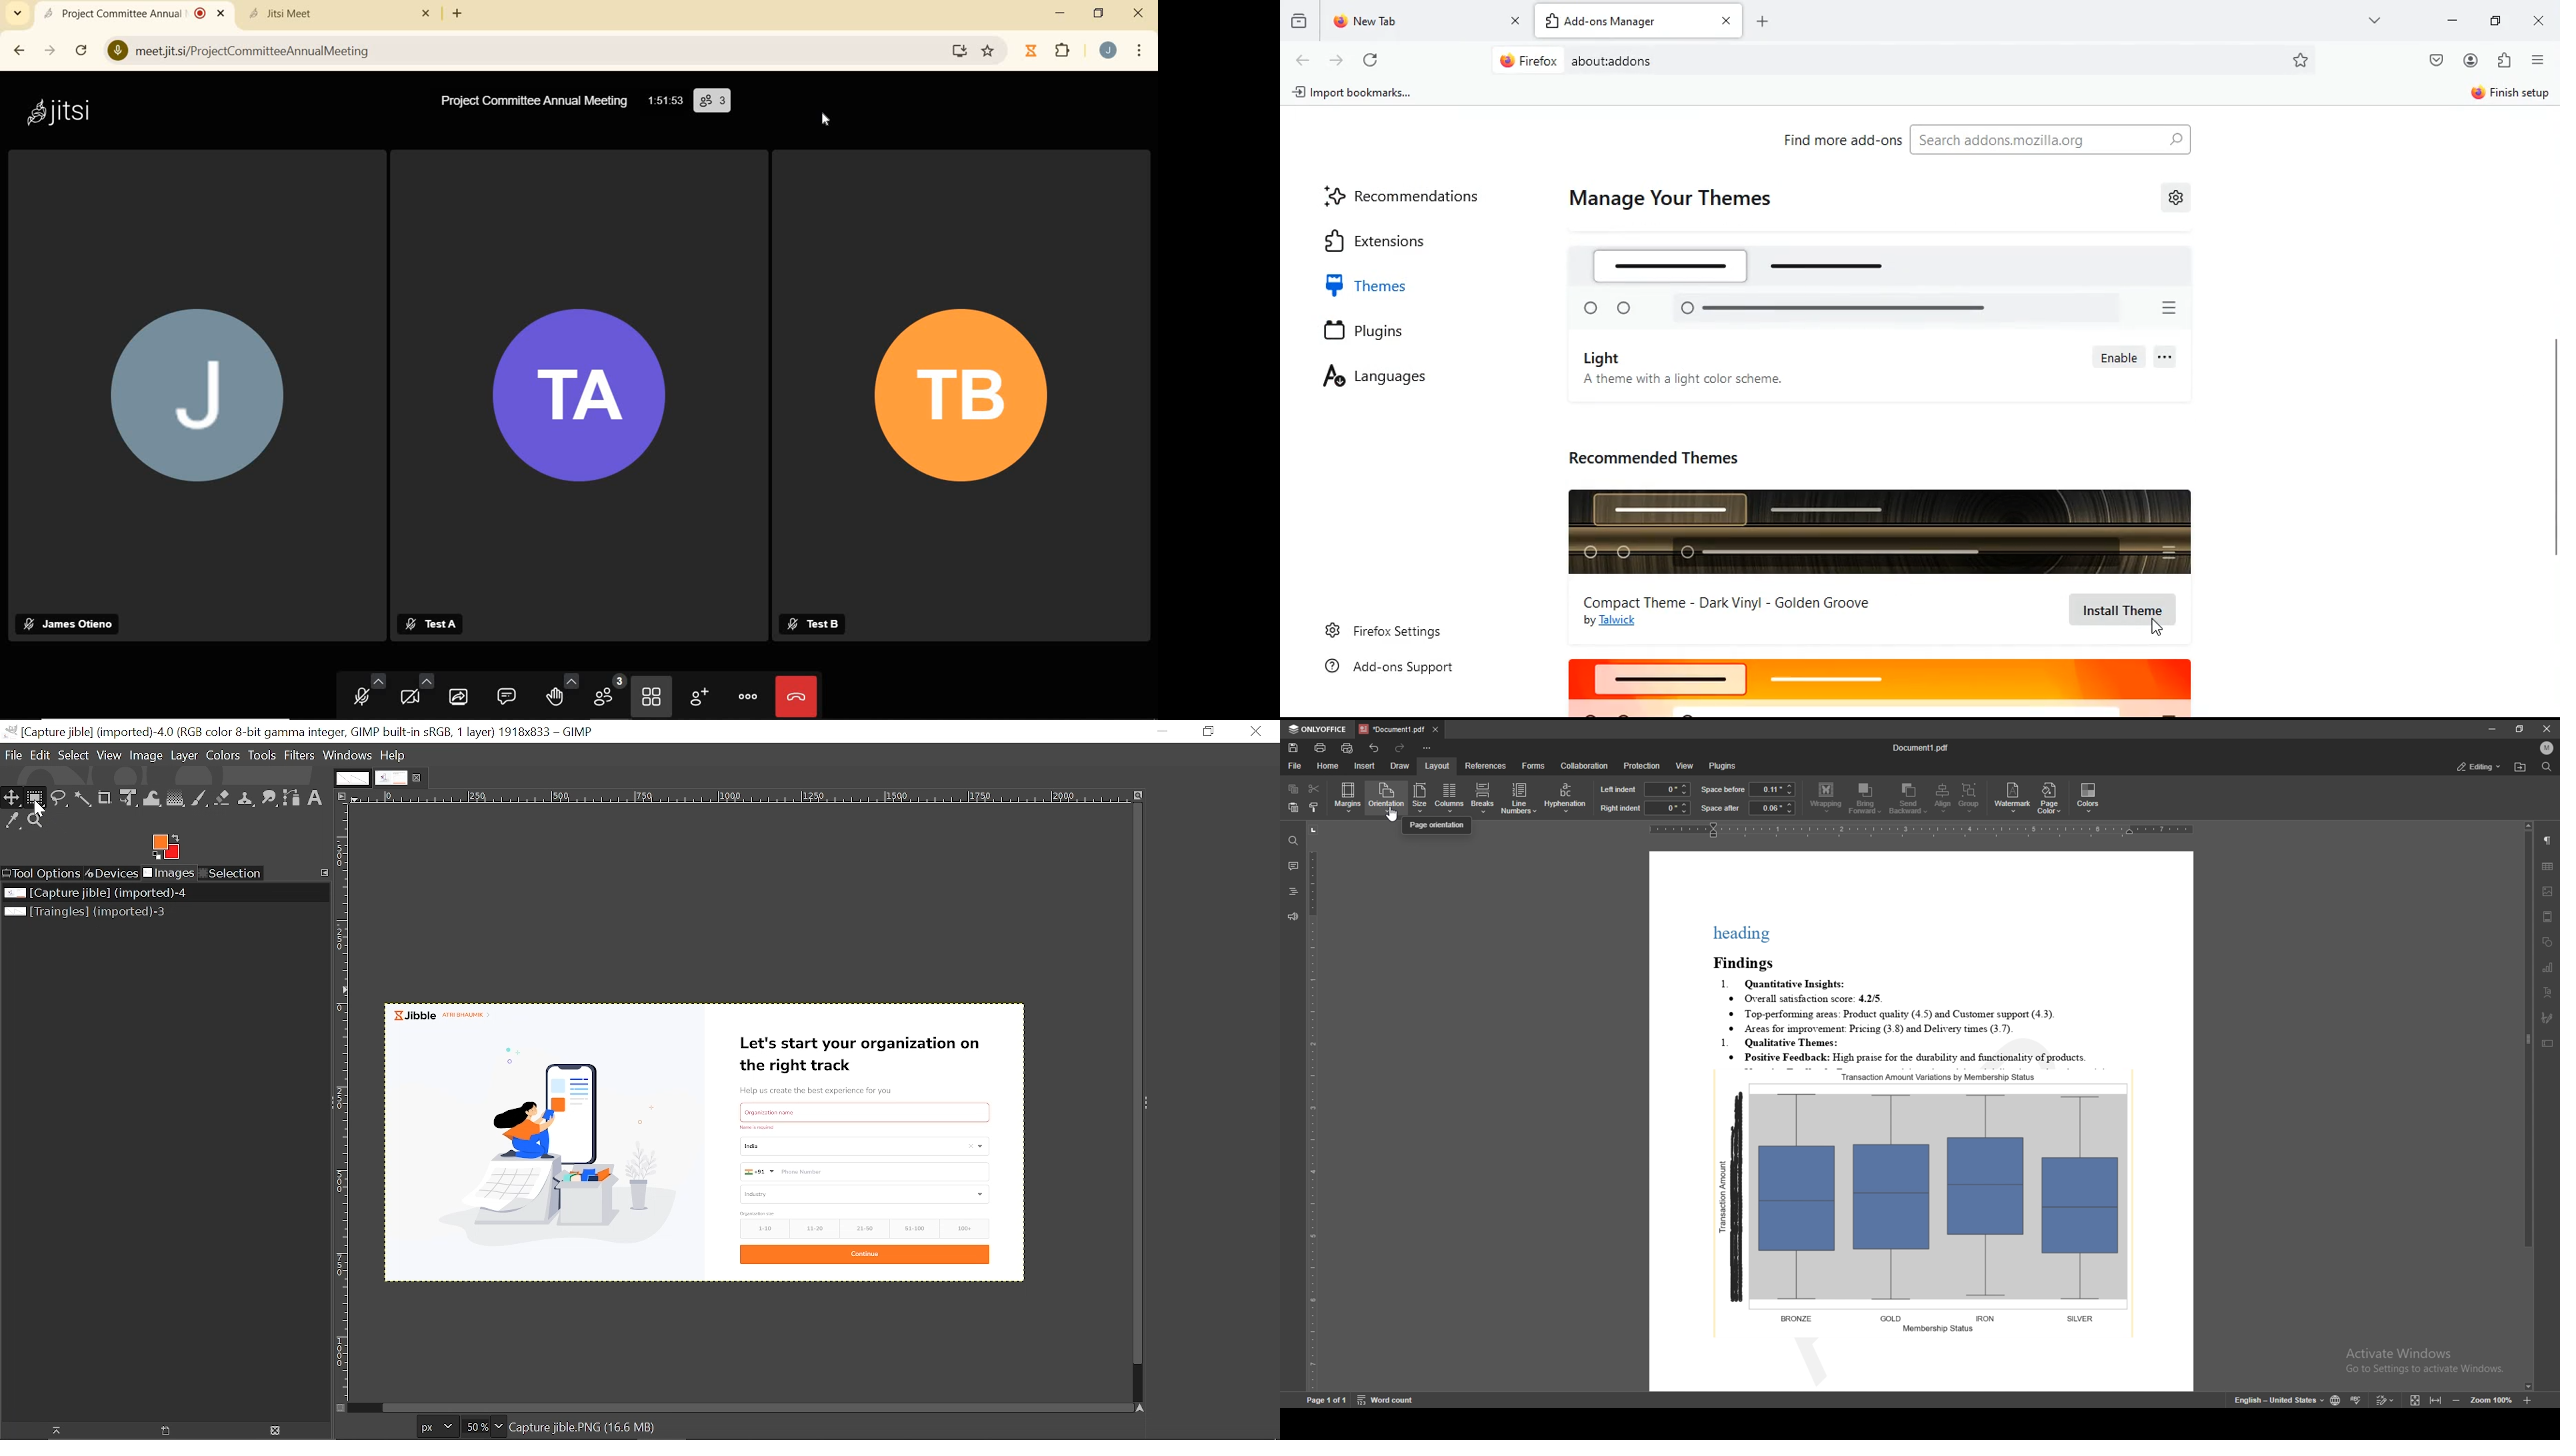  Describe the element at coordinates (647, 797) in the screenshot. I see `Horizontal label` at that location.